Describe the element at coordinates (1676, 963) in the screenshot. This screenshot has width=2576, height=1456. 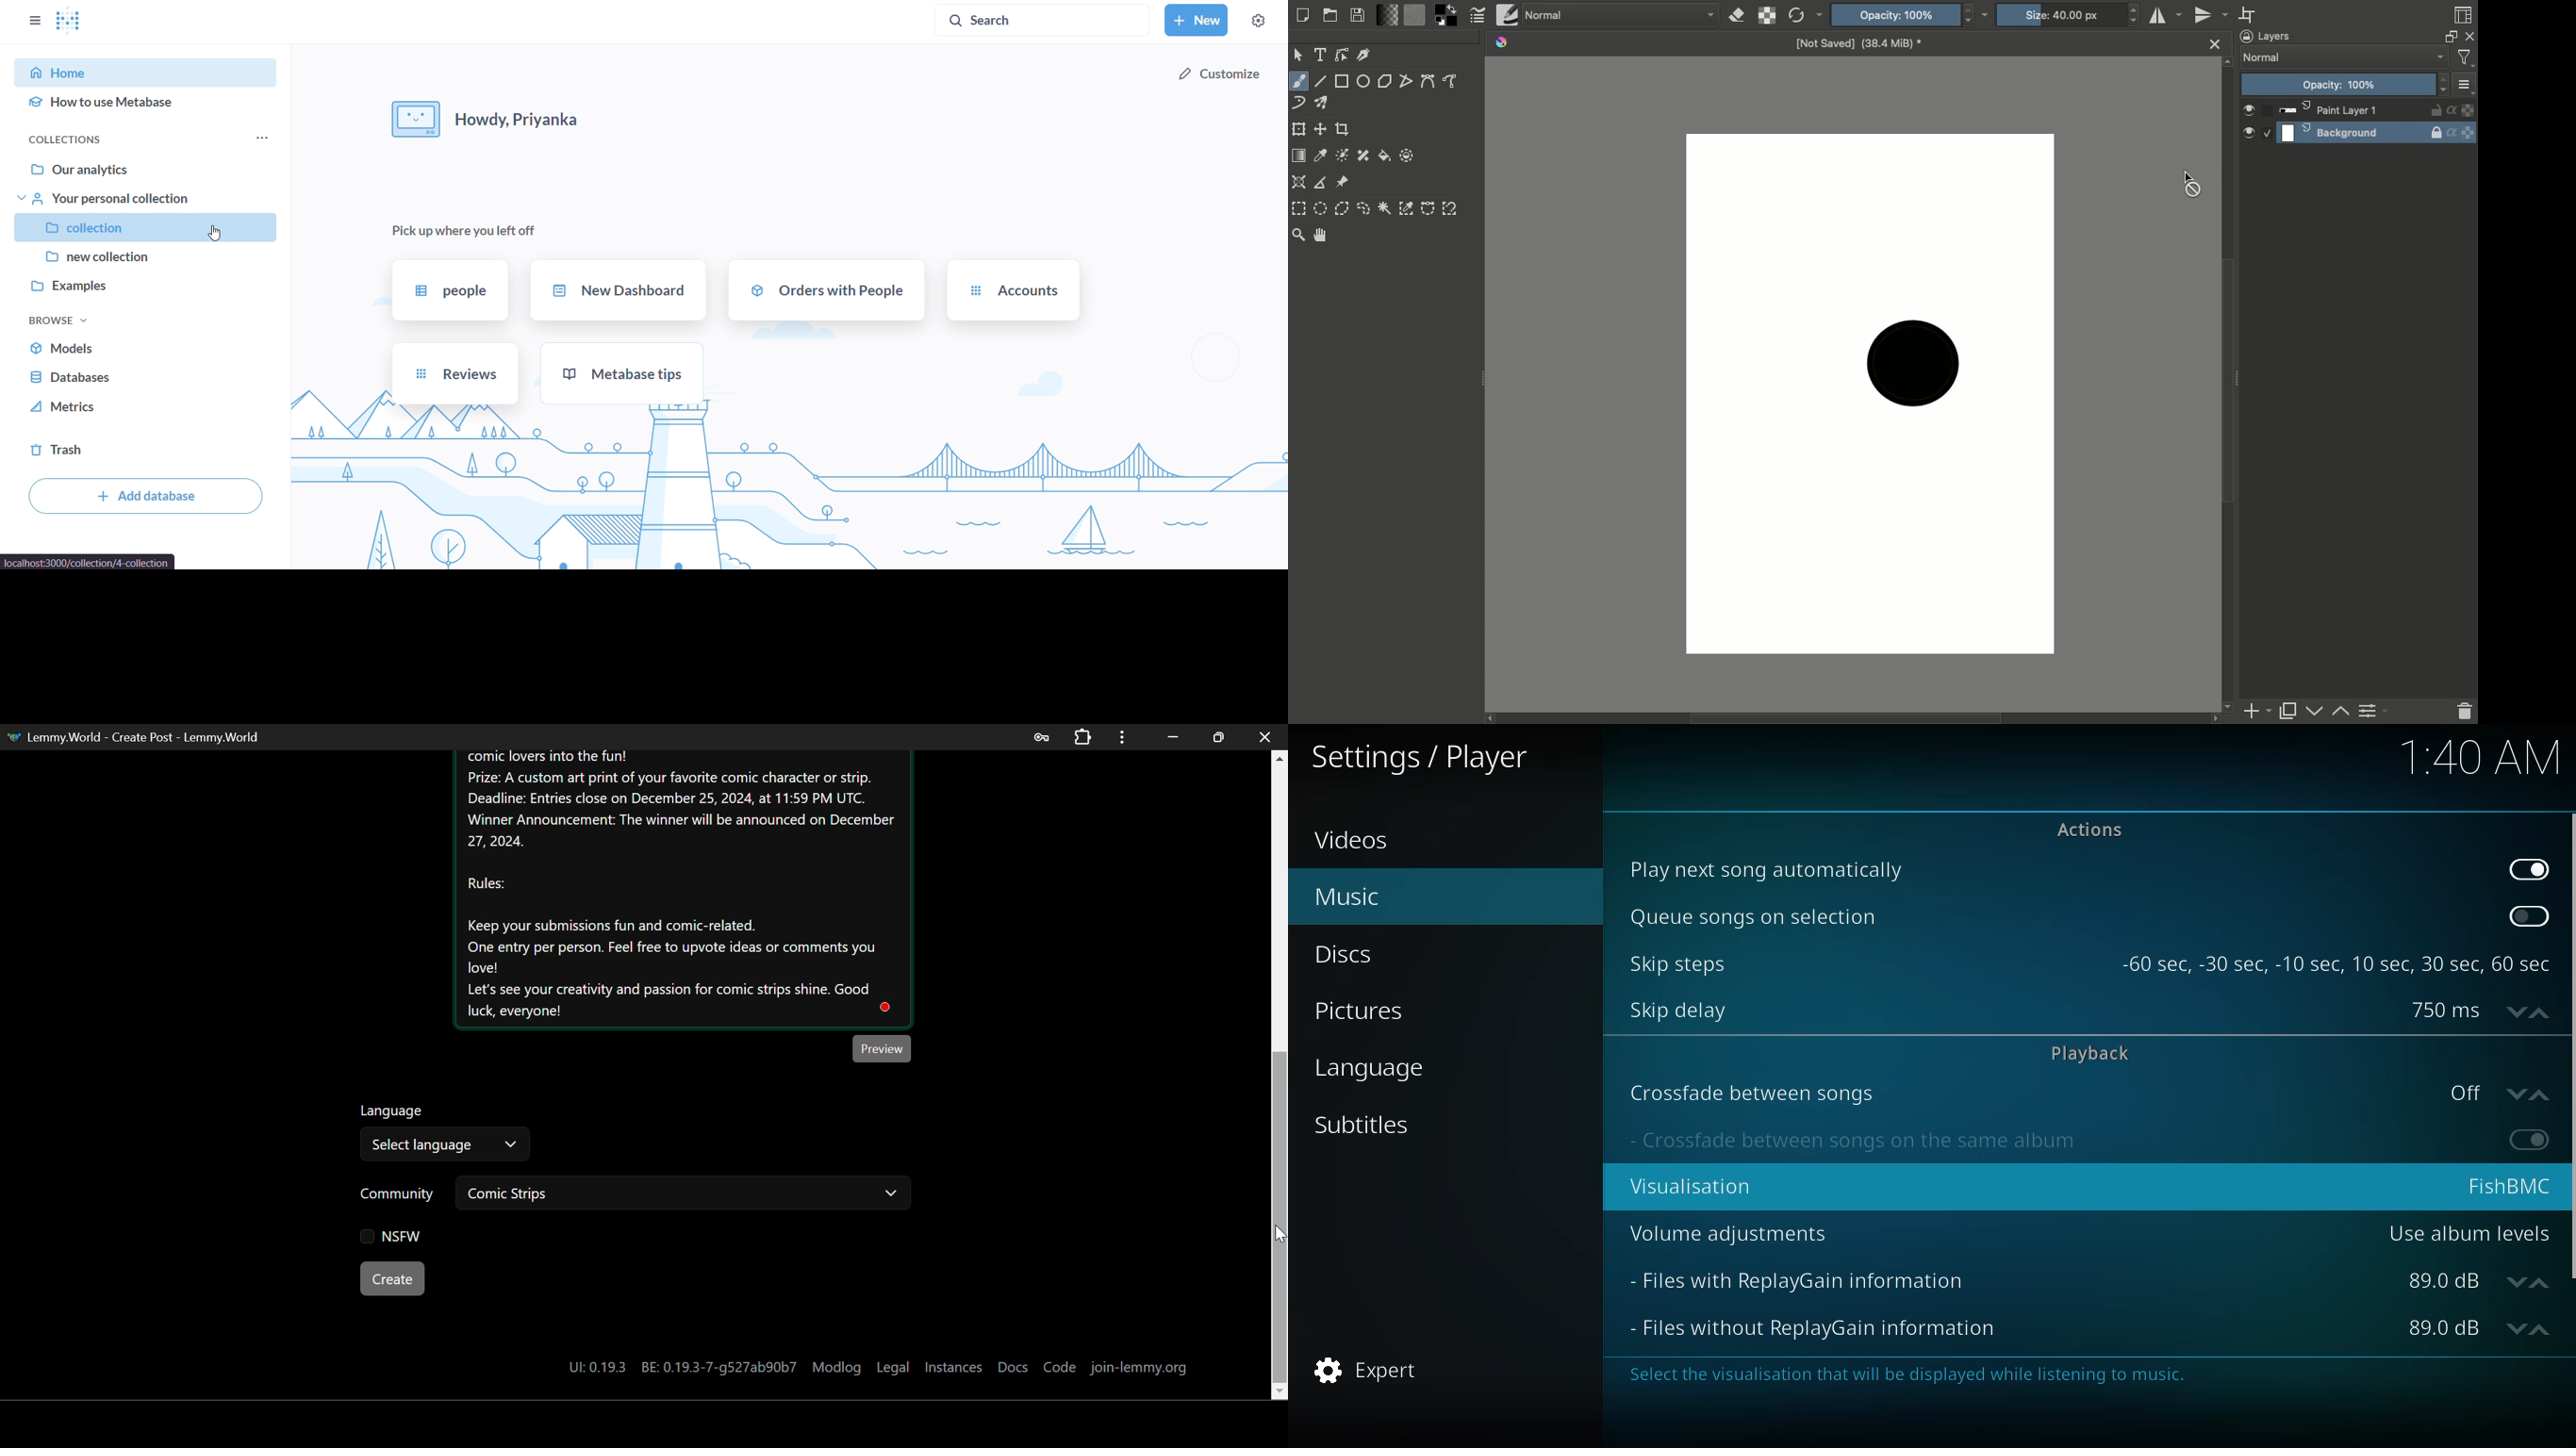
I see `skip steps` at that location.